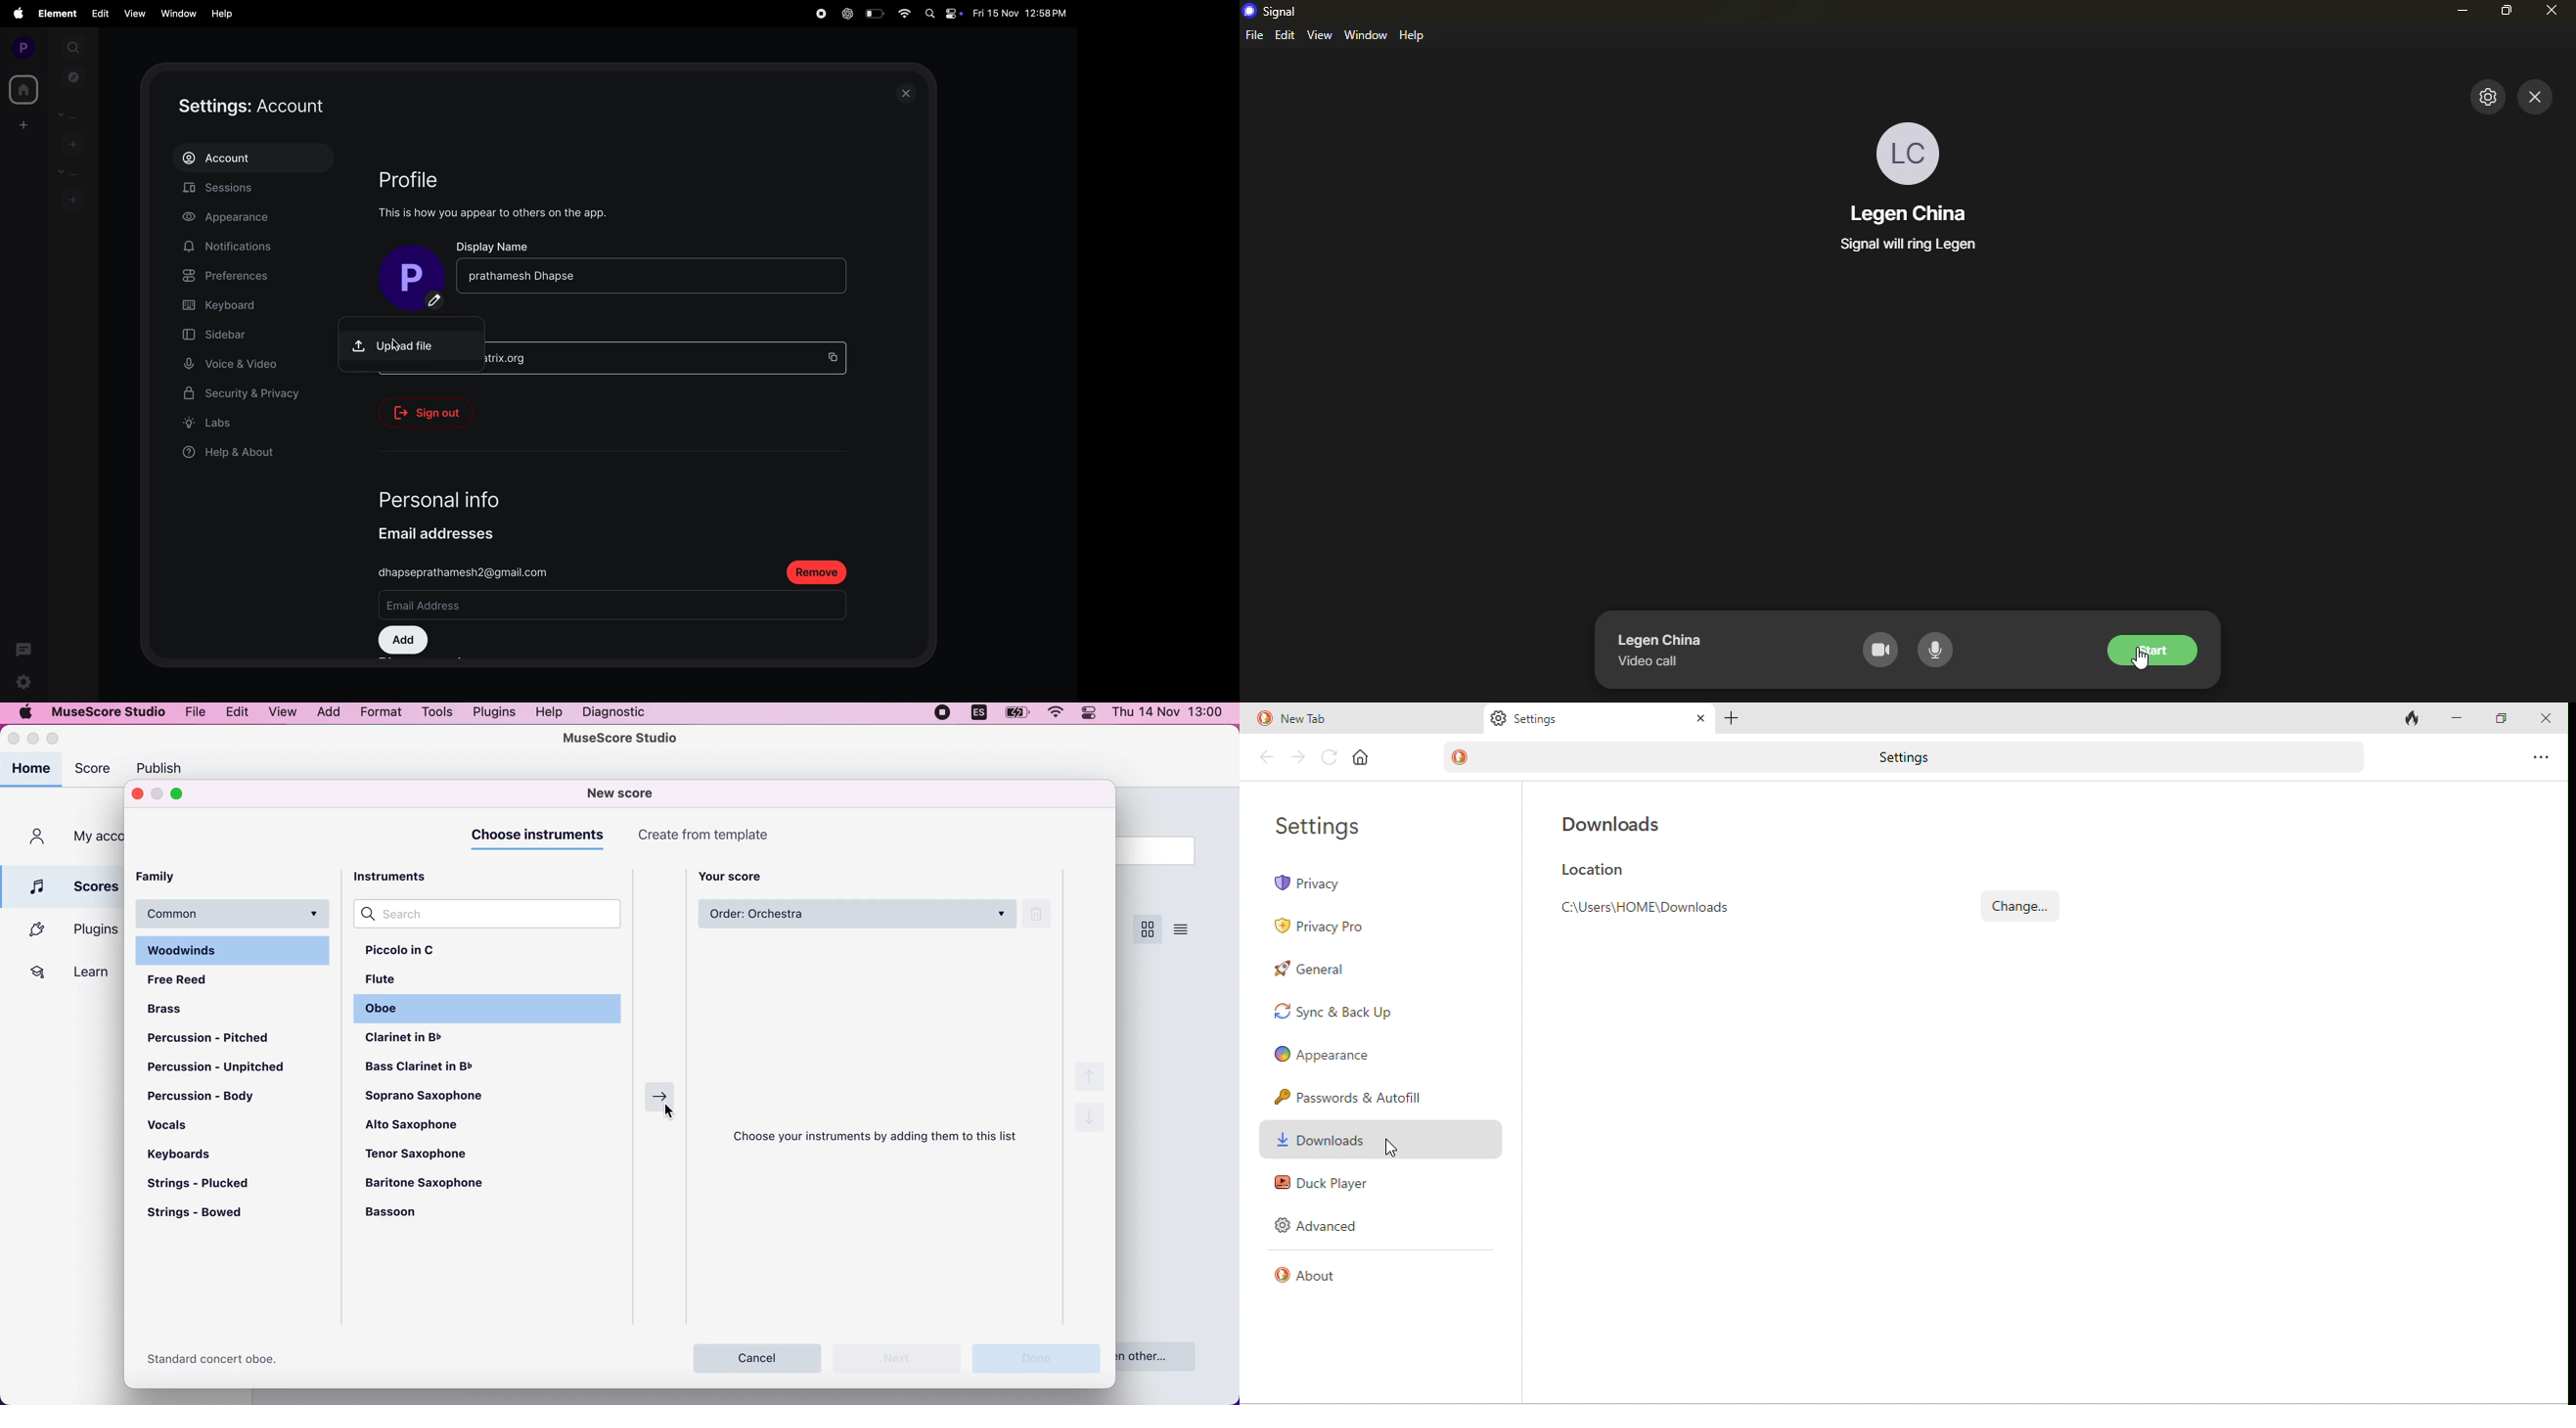 This screenshot has width=2576, height=1428. I want to click on Help, so click(223, 14).